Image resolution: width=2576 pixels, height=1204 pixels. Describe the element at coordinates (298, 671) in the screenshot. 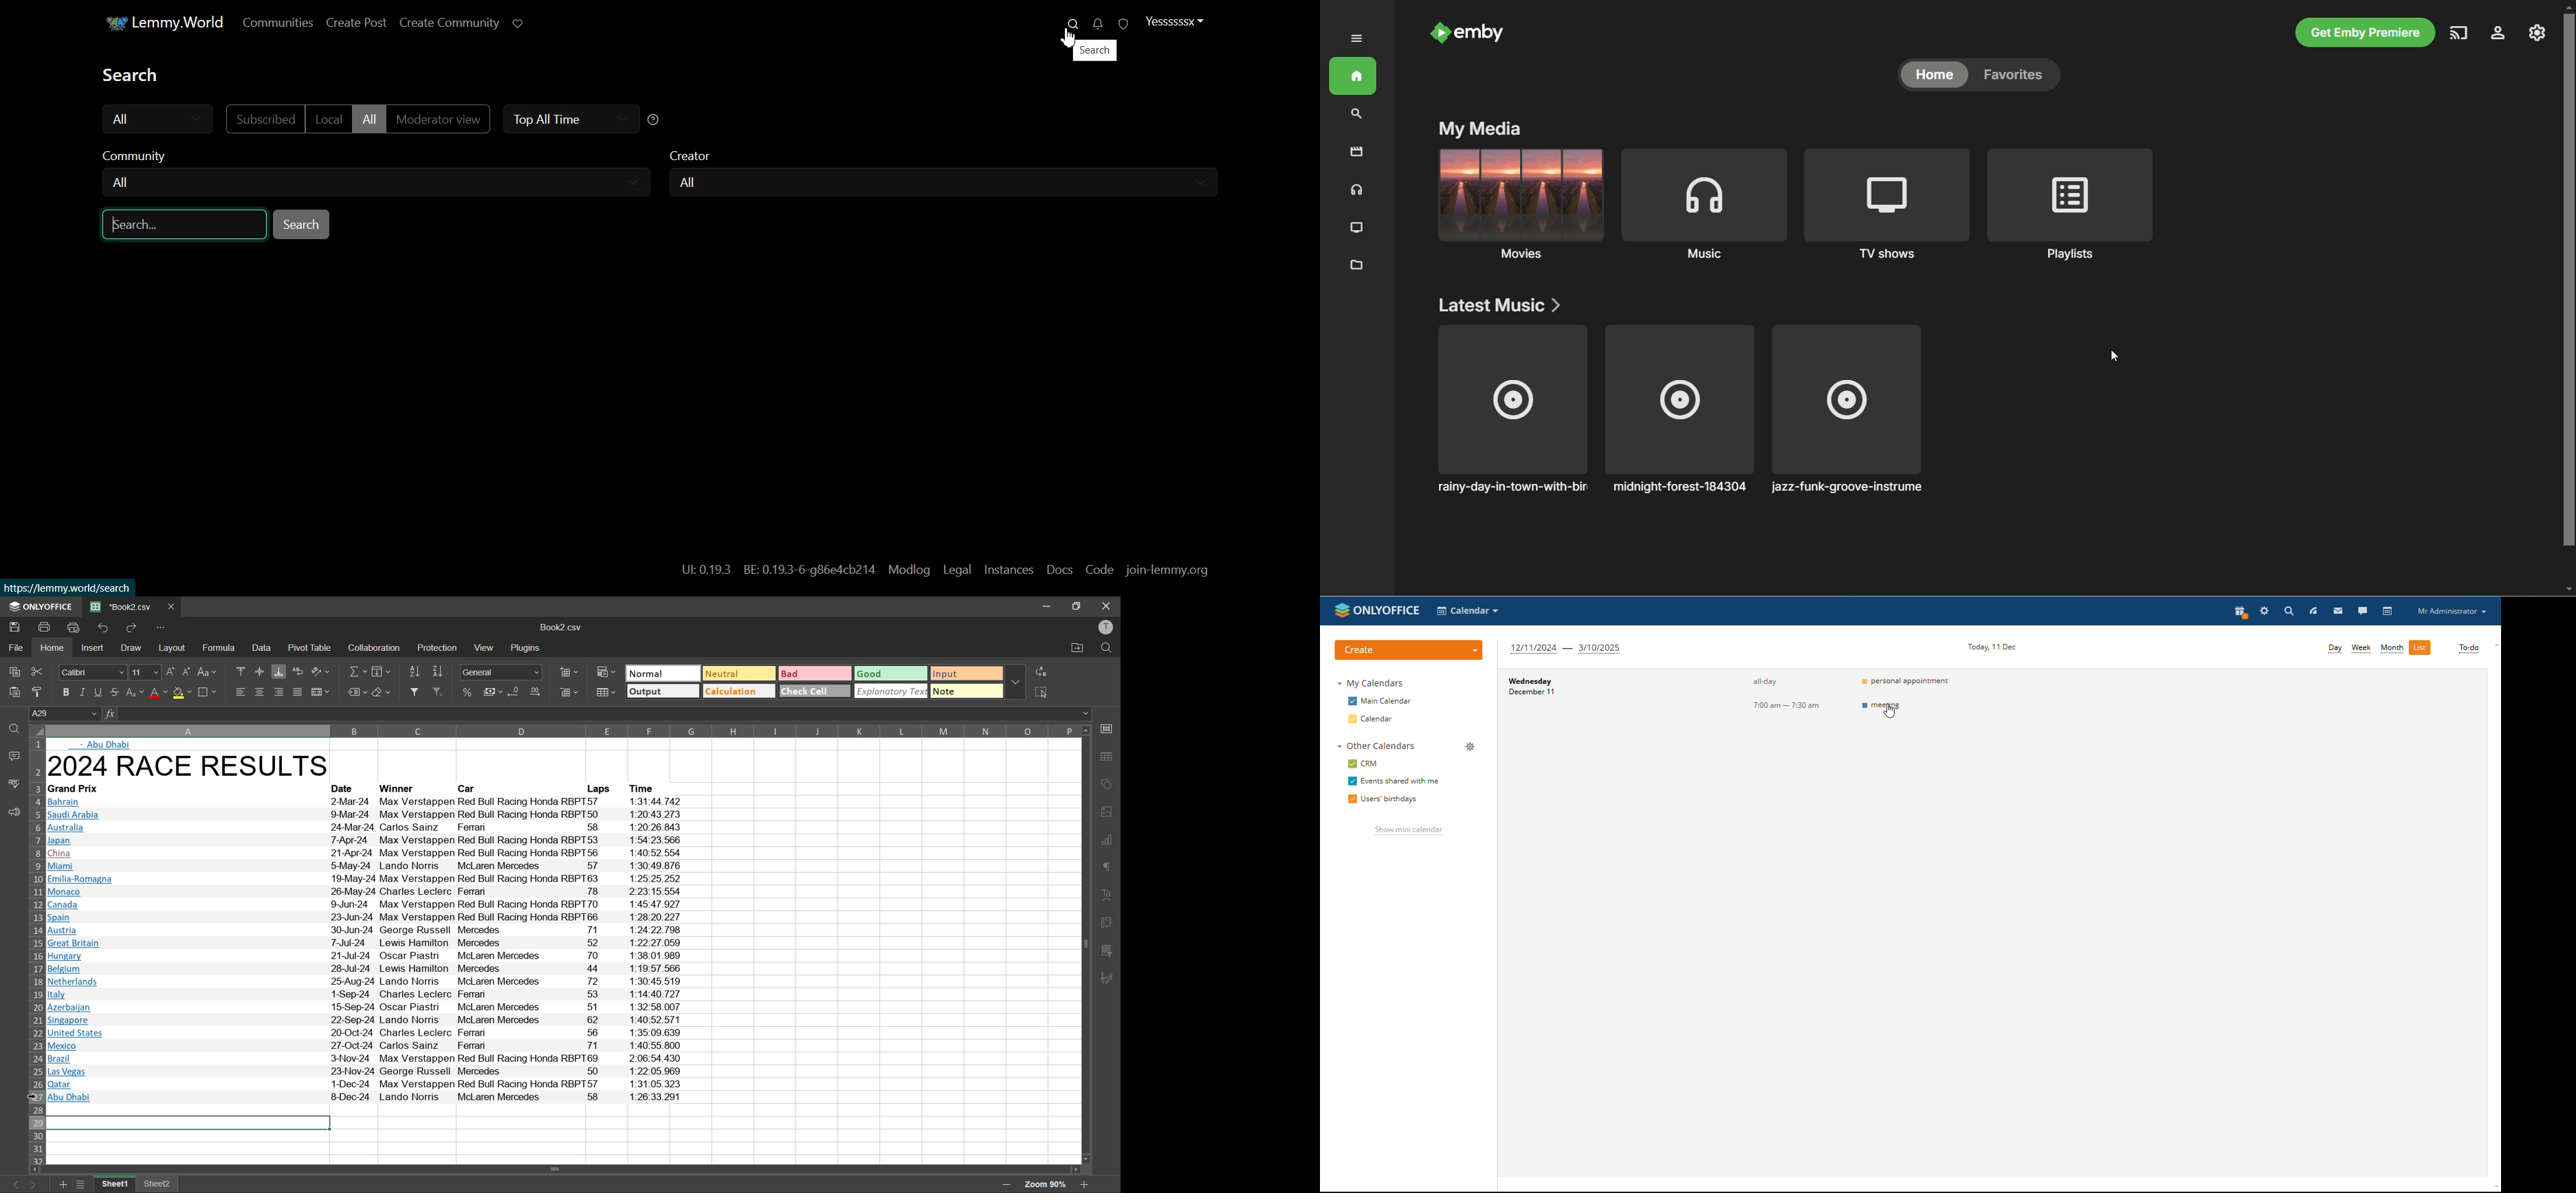

I see `wrap text` at that location.